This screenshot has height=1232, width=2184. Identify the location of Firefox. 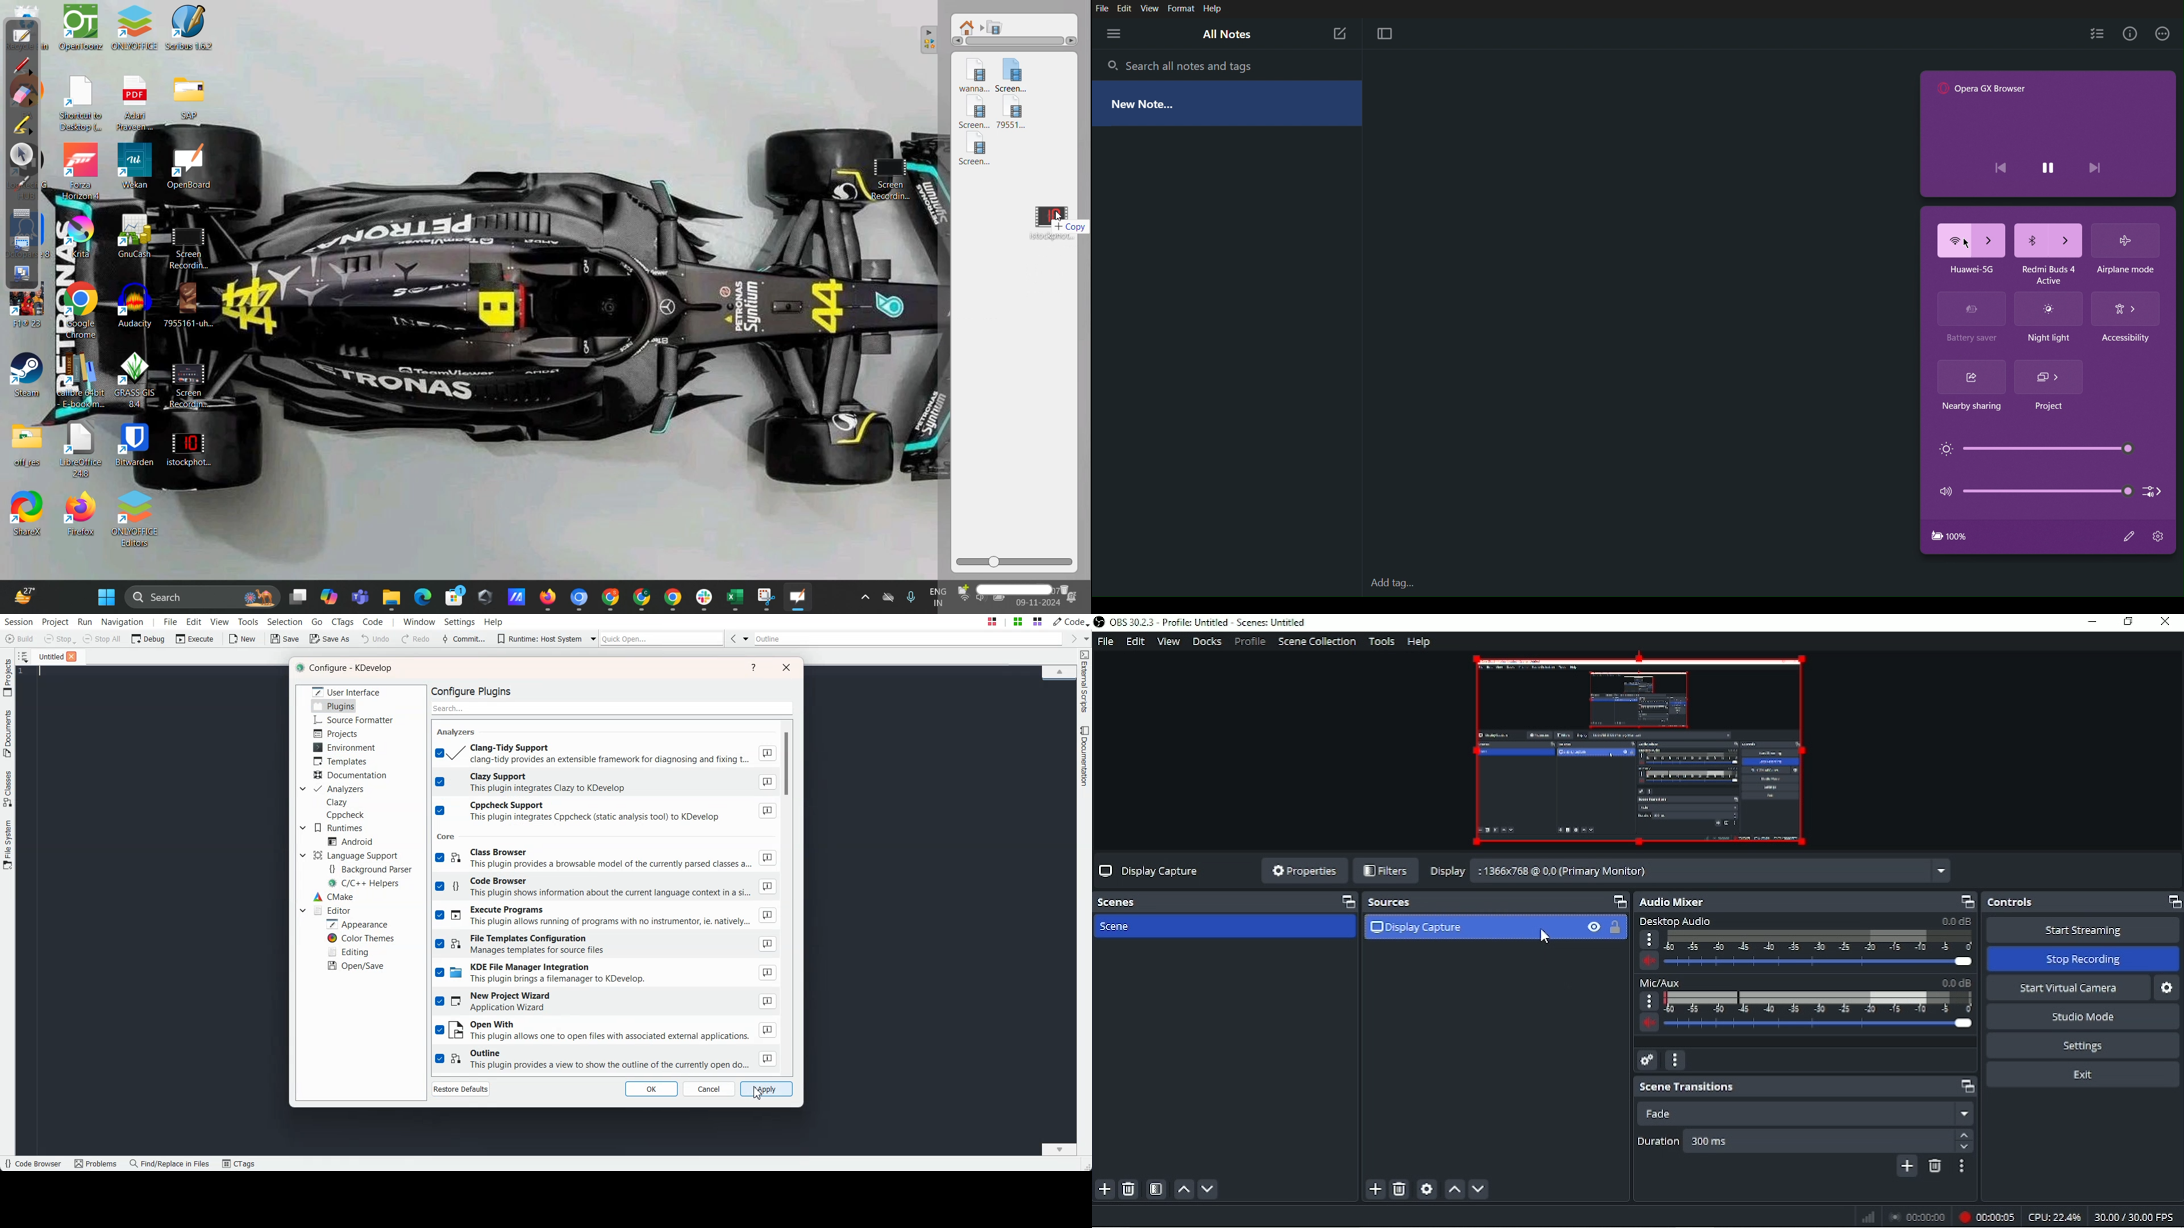
(84, 515).